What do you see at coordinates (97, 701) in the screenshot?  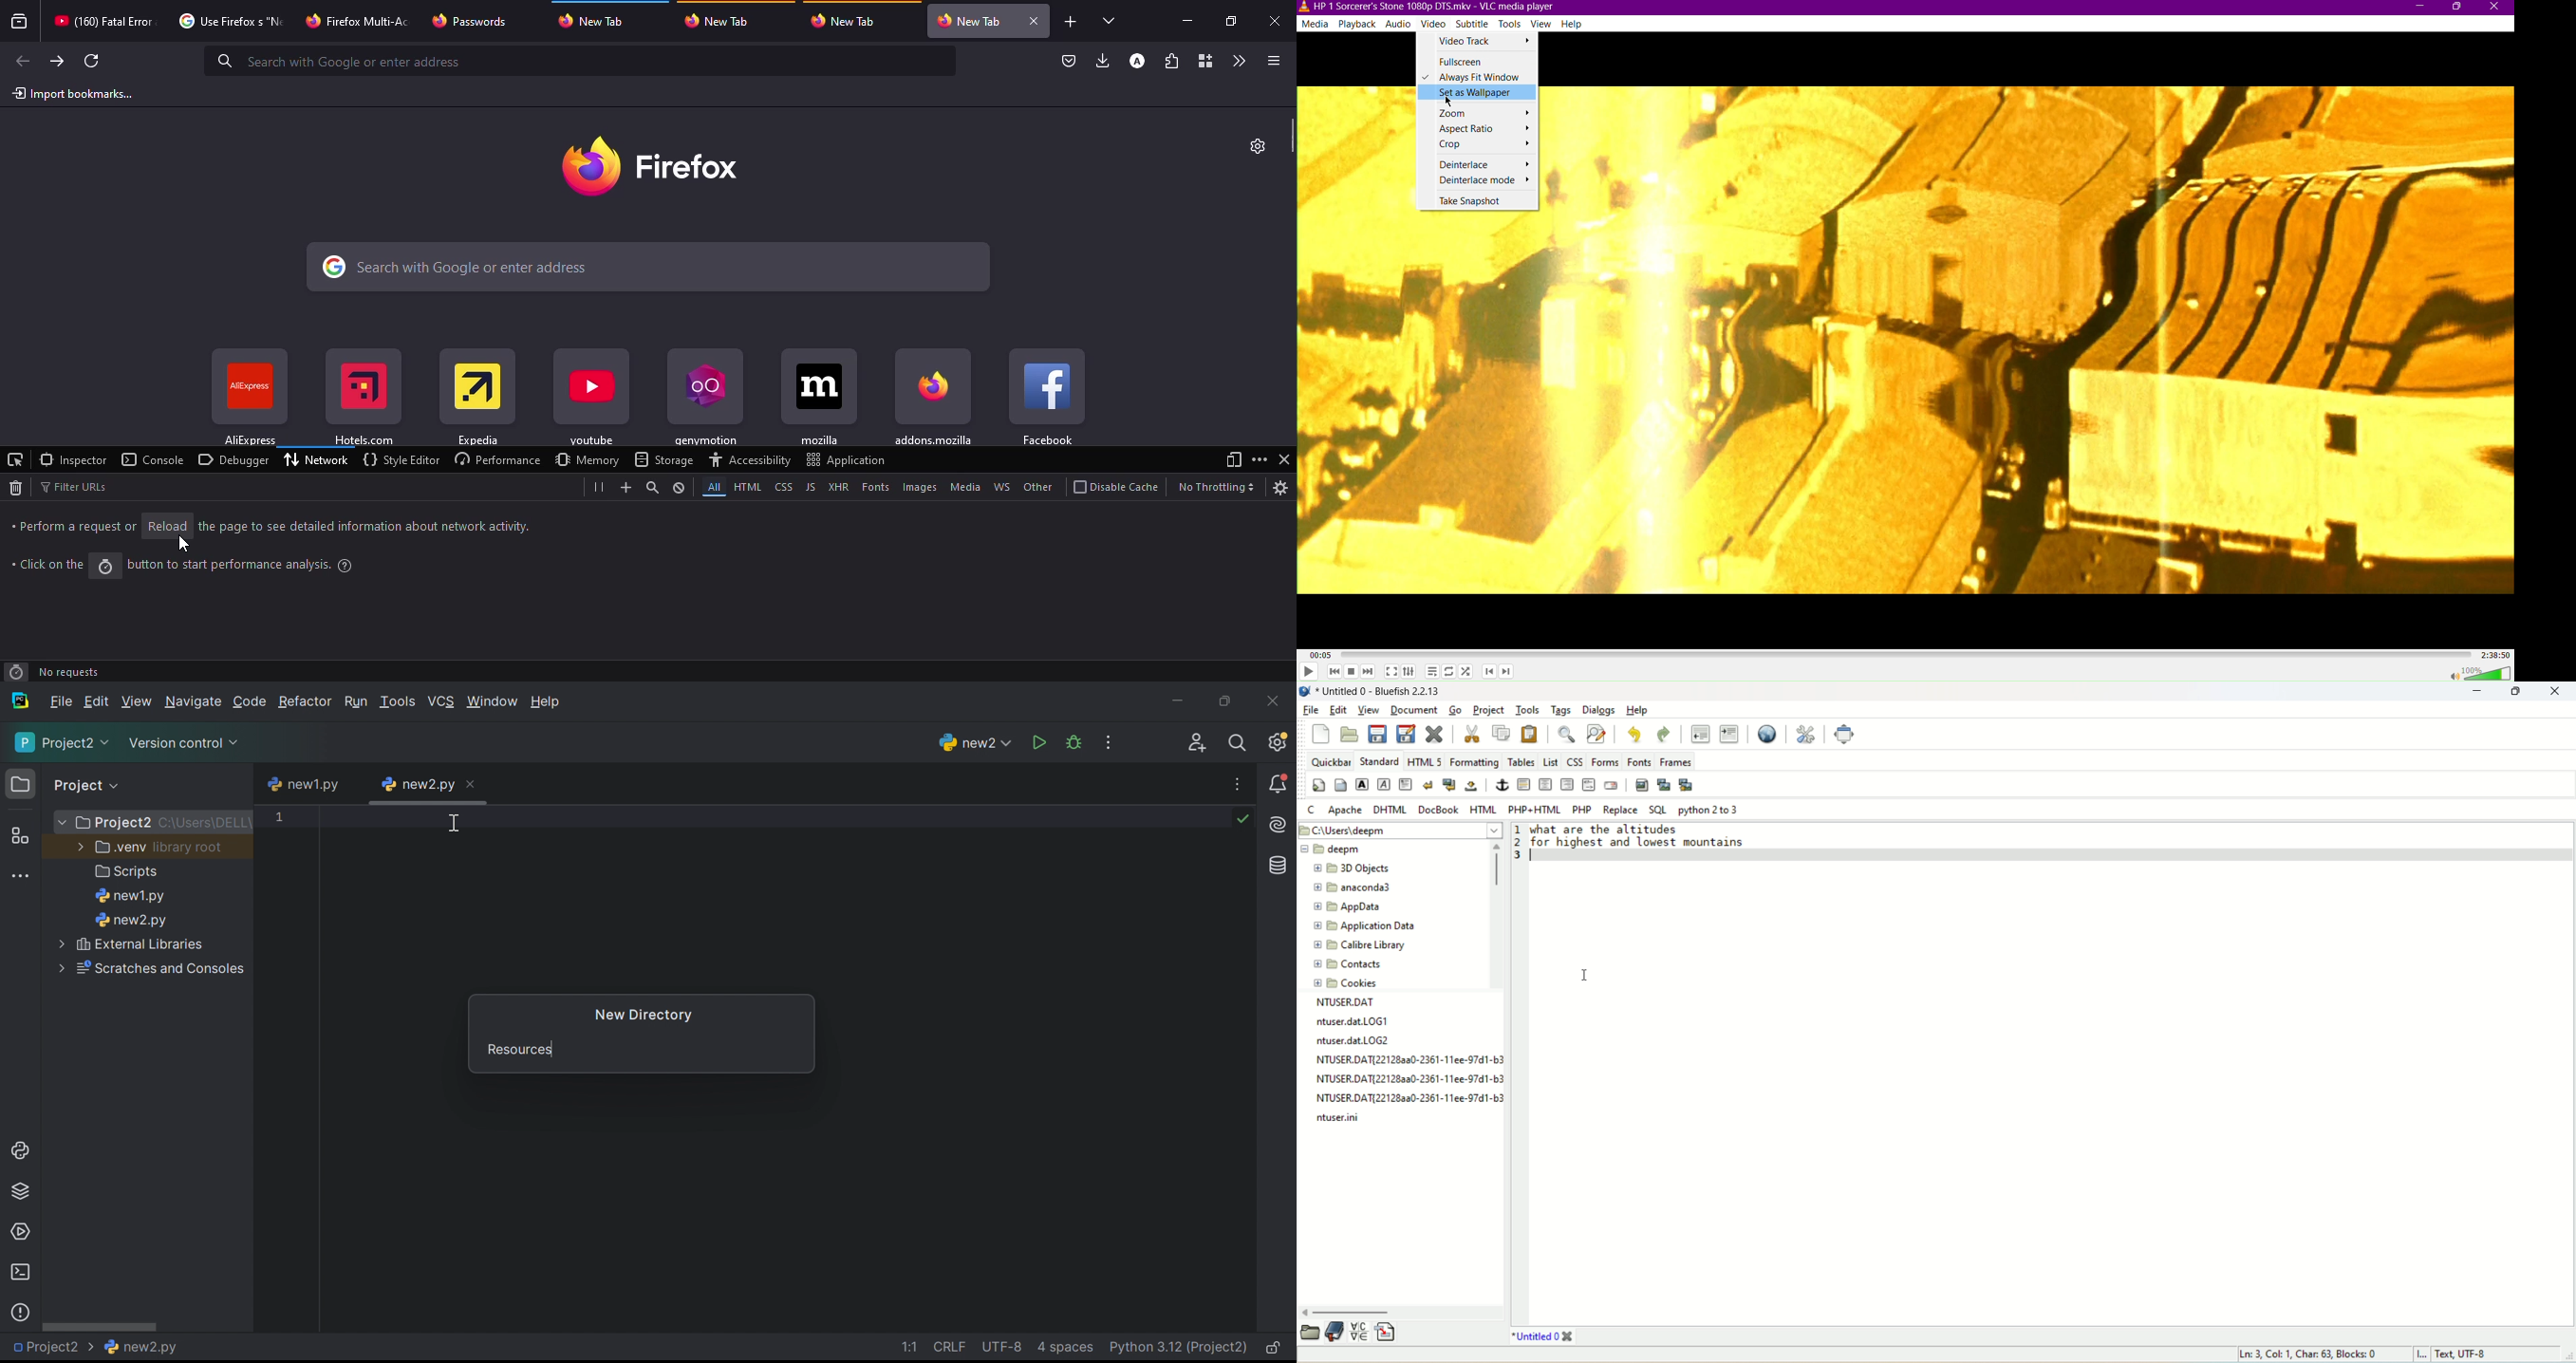 I see `Edit` at bounding box center [97, 701].